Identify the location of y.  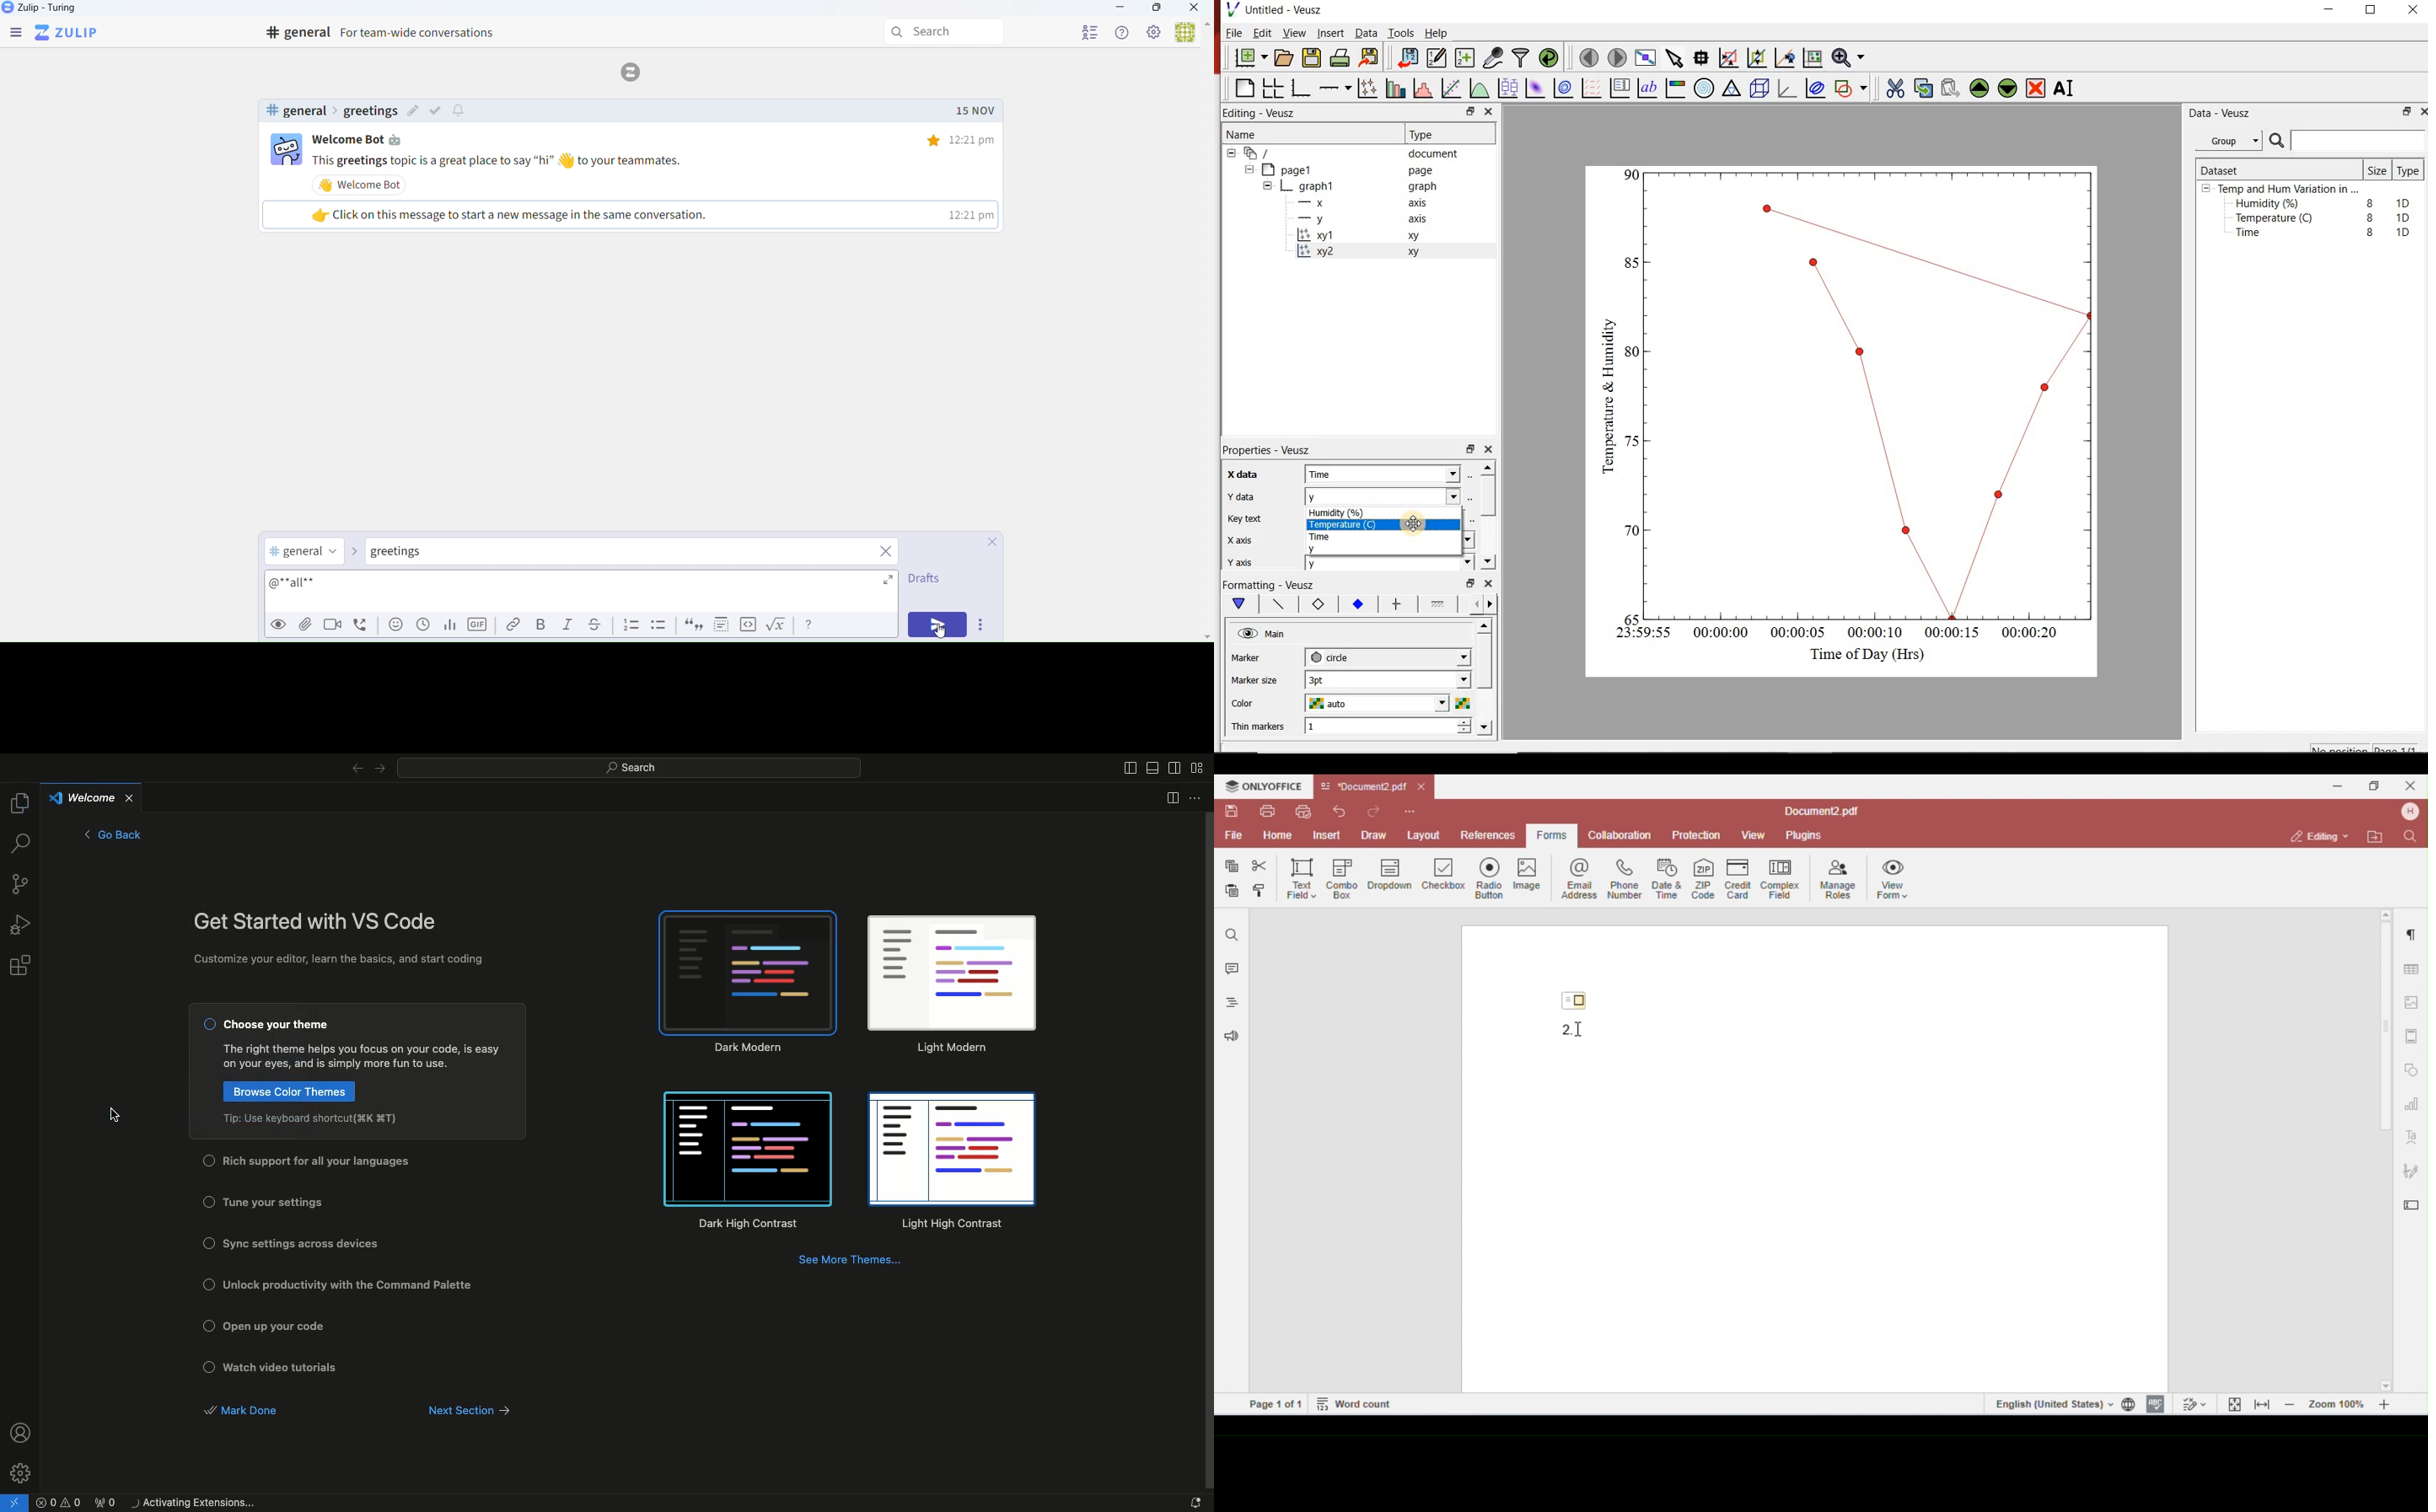
(1325, 550).